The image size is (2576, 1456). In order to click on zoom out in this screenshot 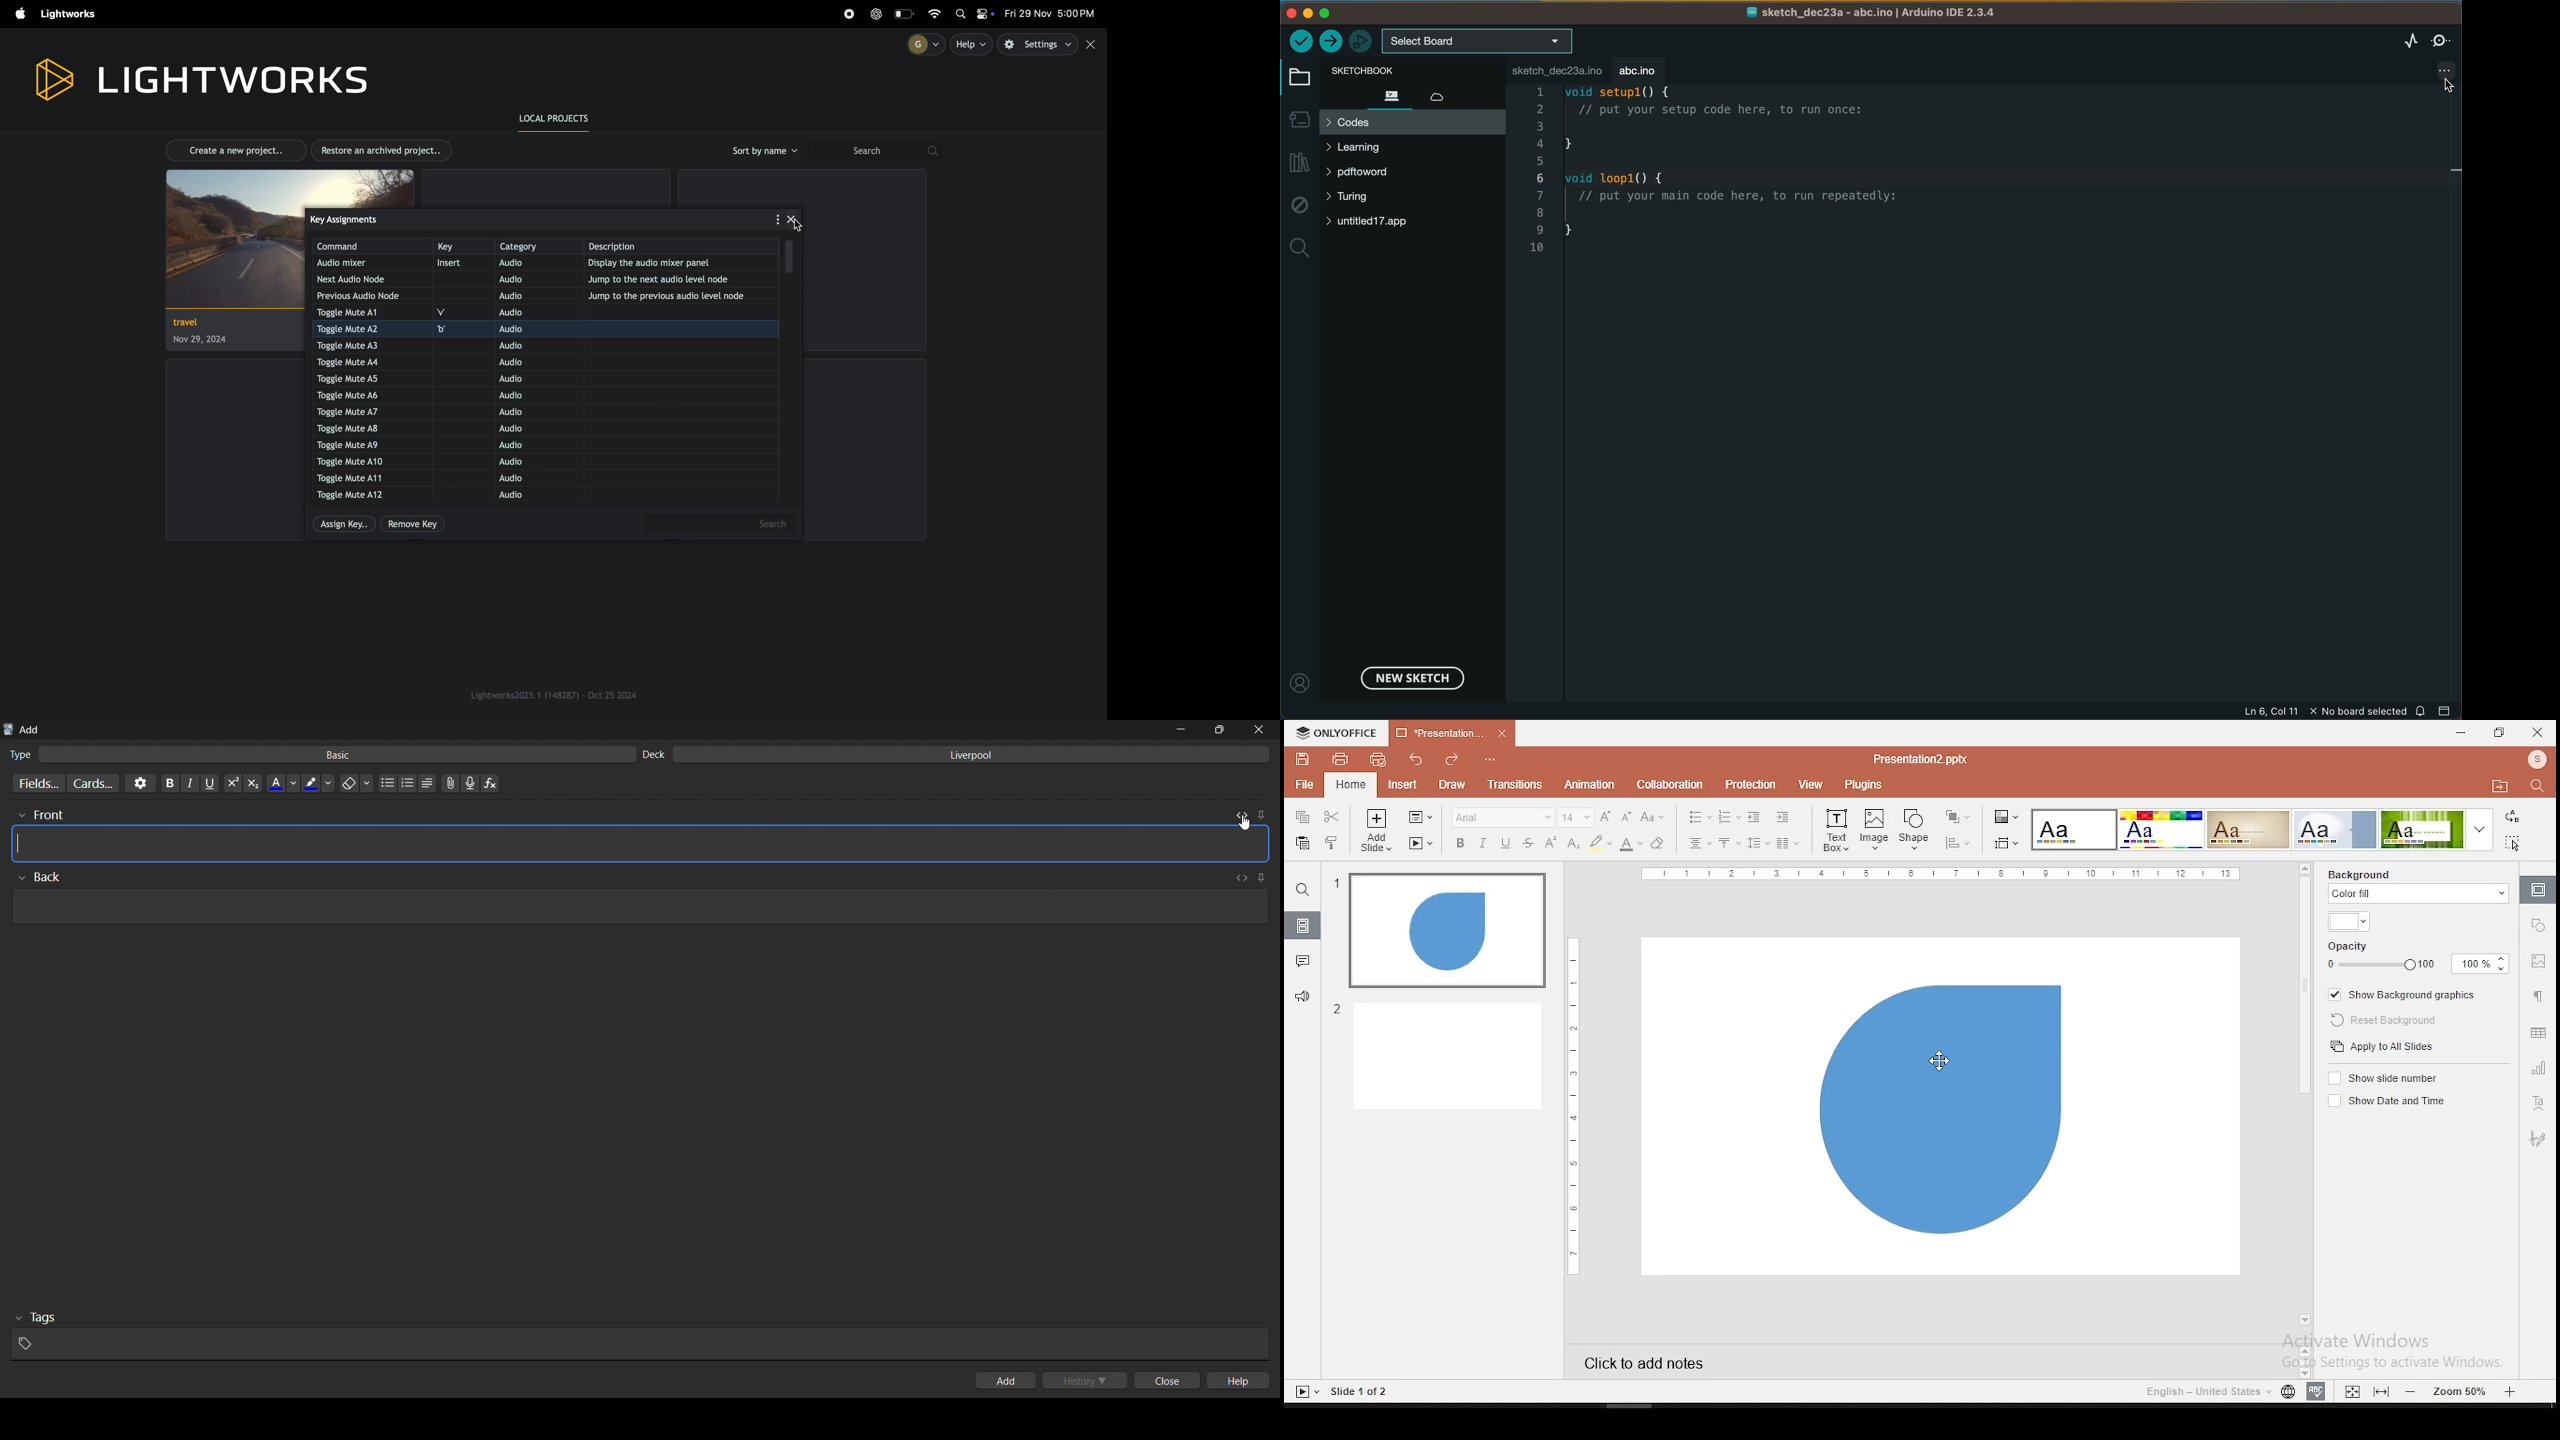, I will do `click(2512, 1391)`.